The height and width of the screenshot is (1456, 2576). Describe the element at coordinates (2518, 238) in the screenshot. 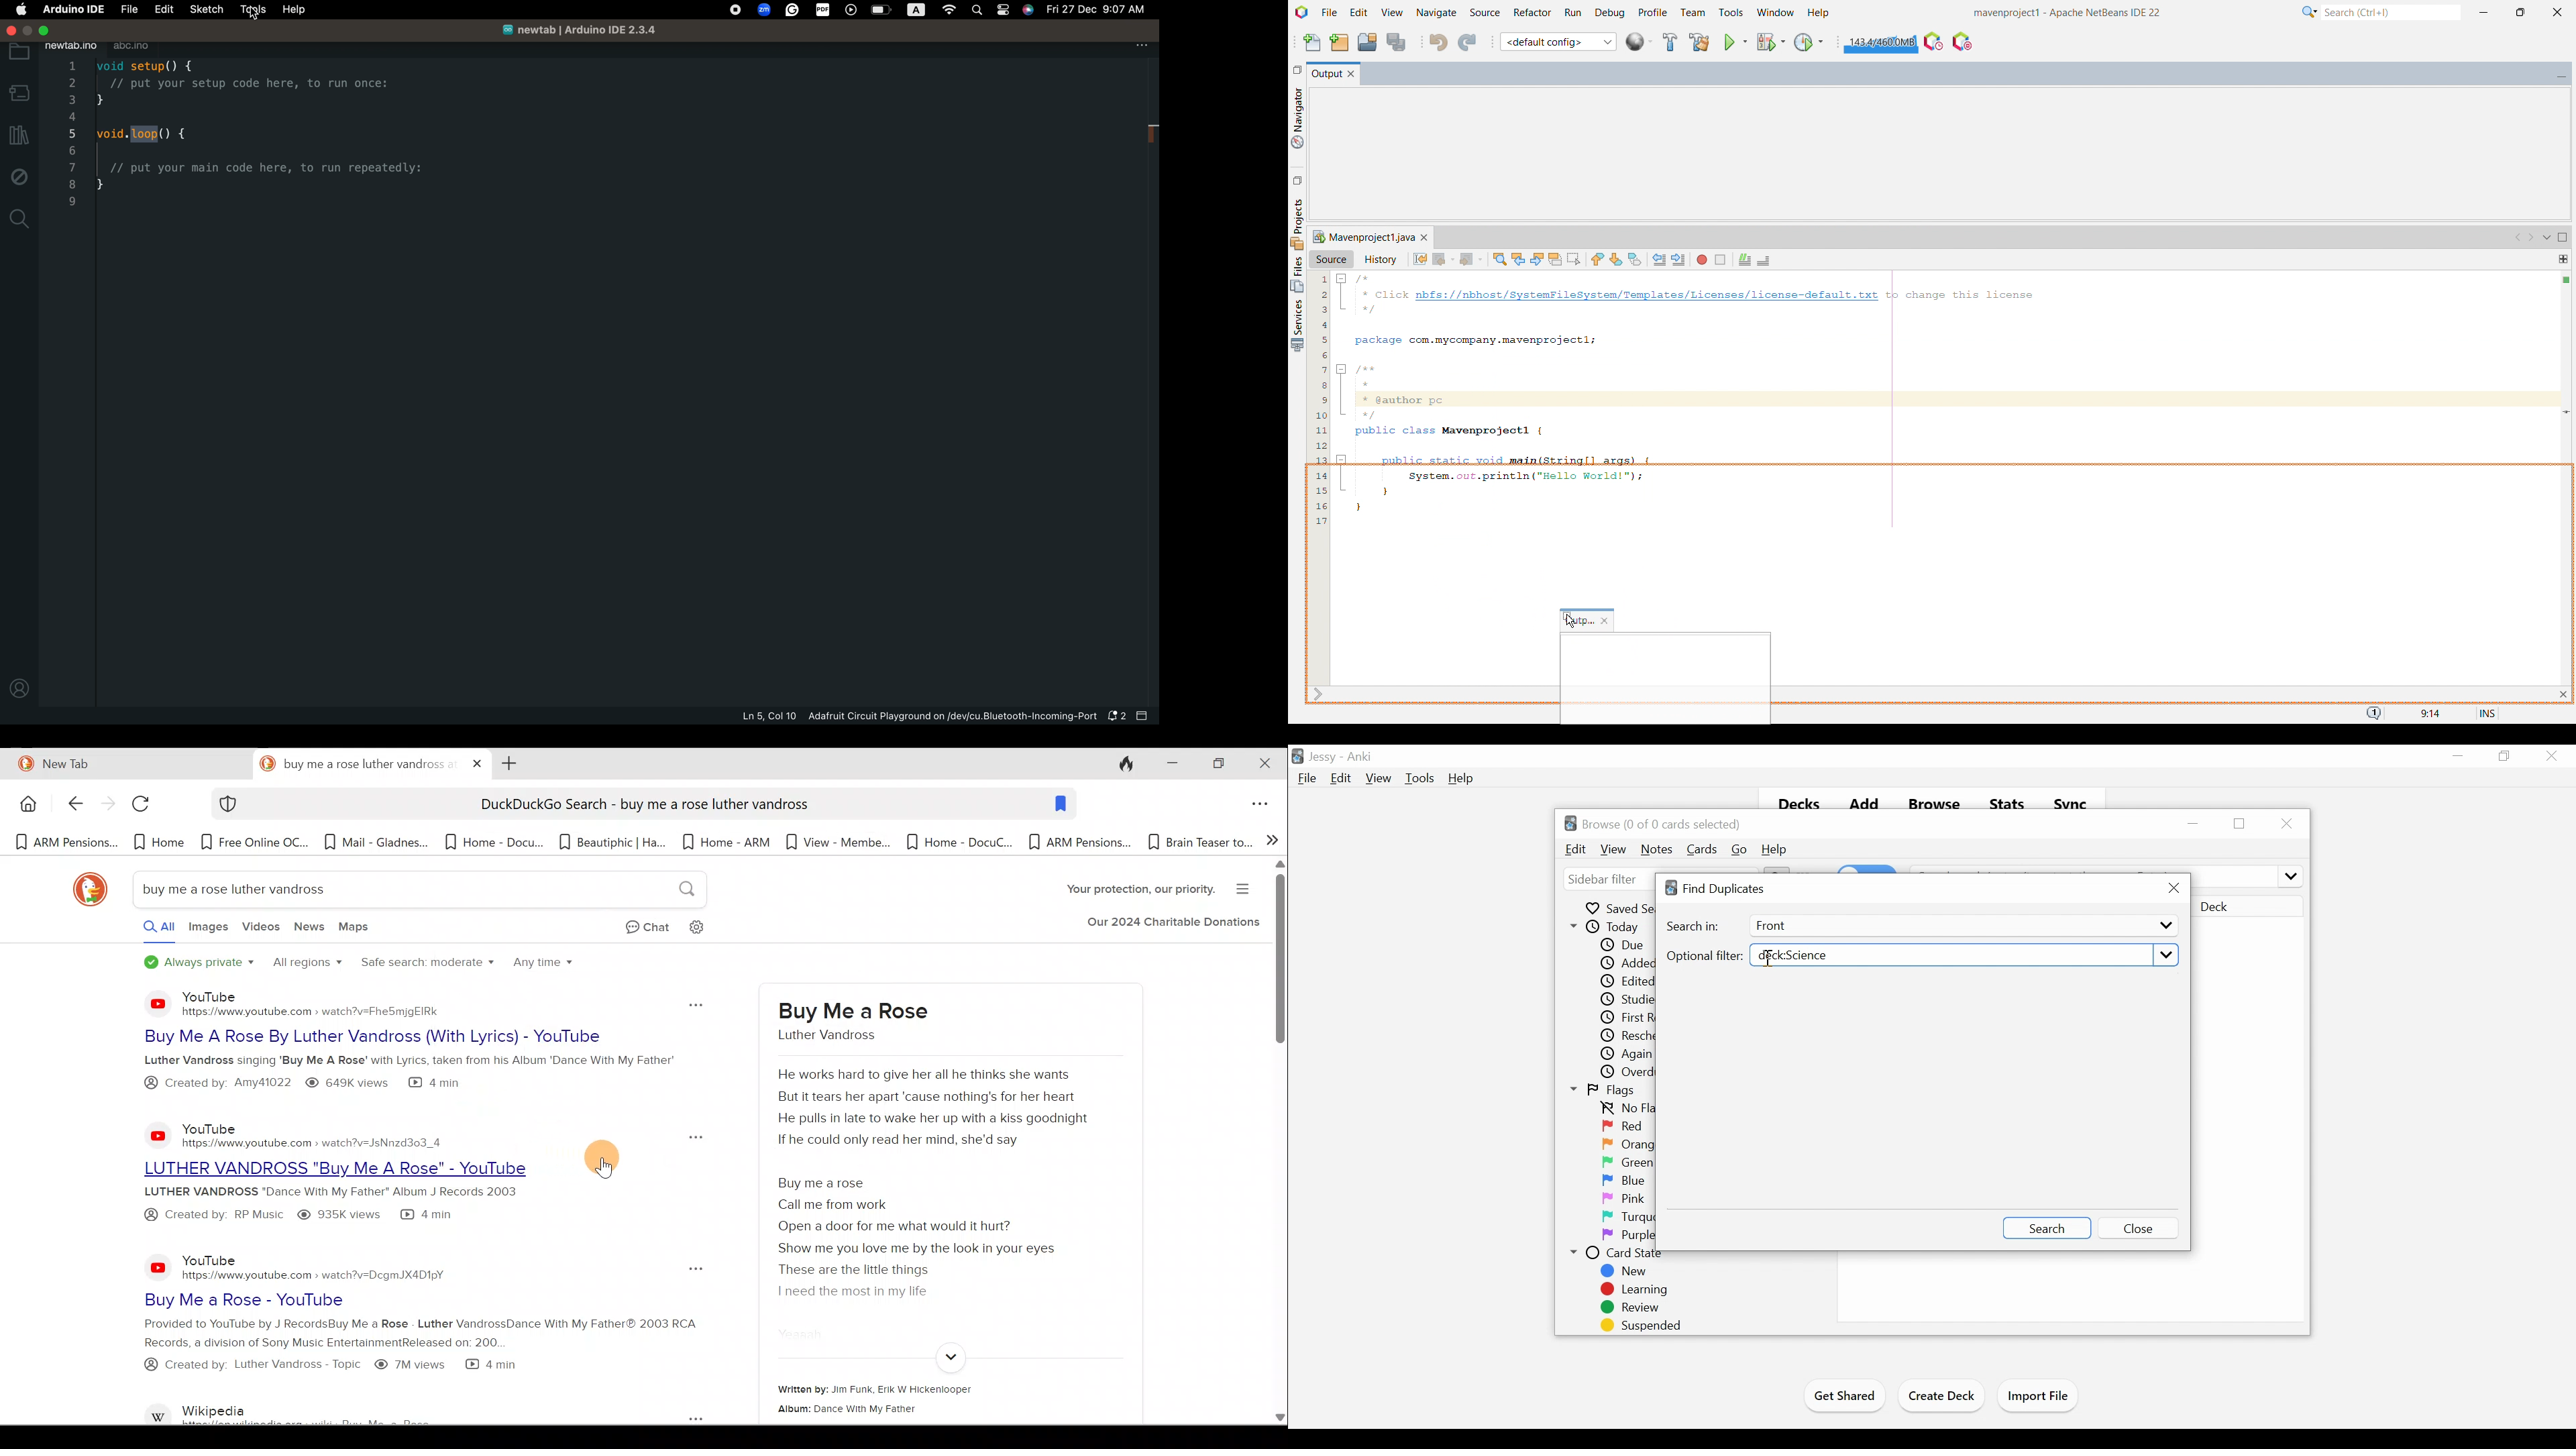

I see `scroll left` at that location.